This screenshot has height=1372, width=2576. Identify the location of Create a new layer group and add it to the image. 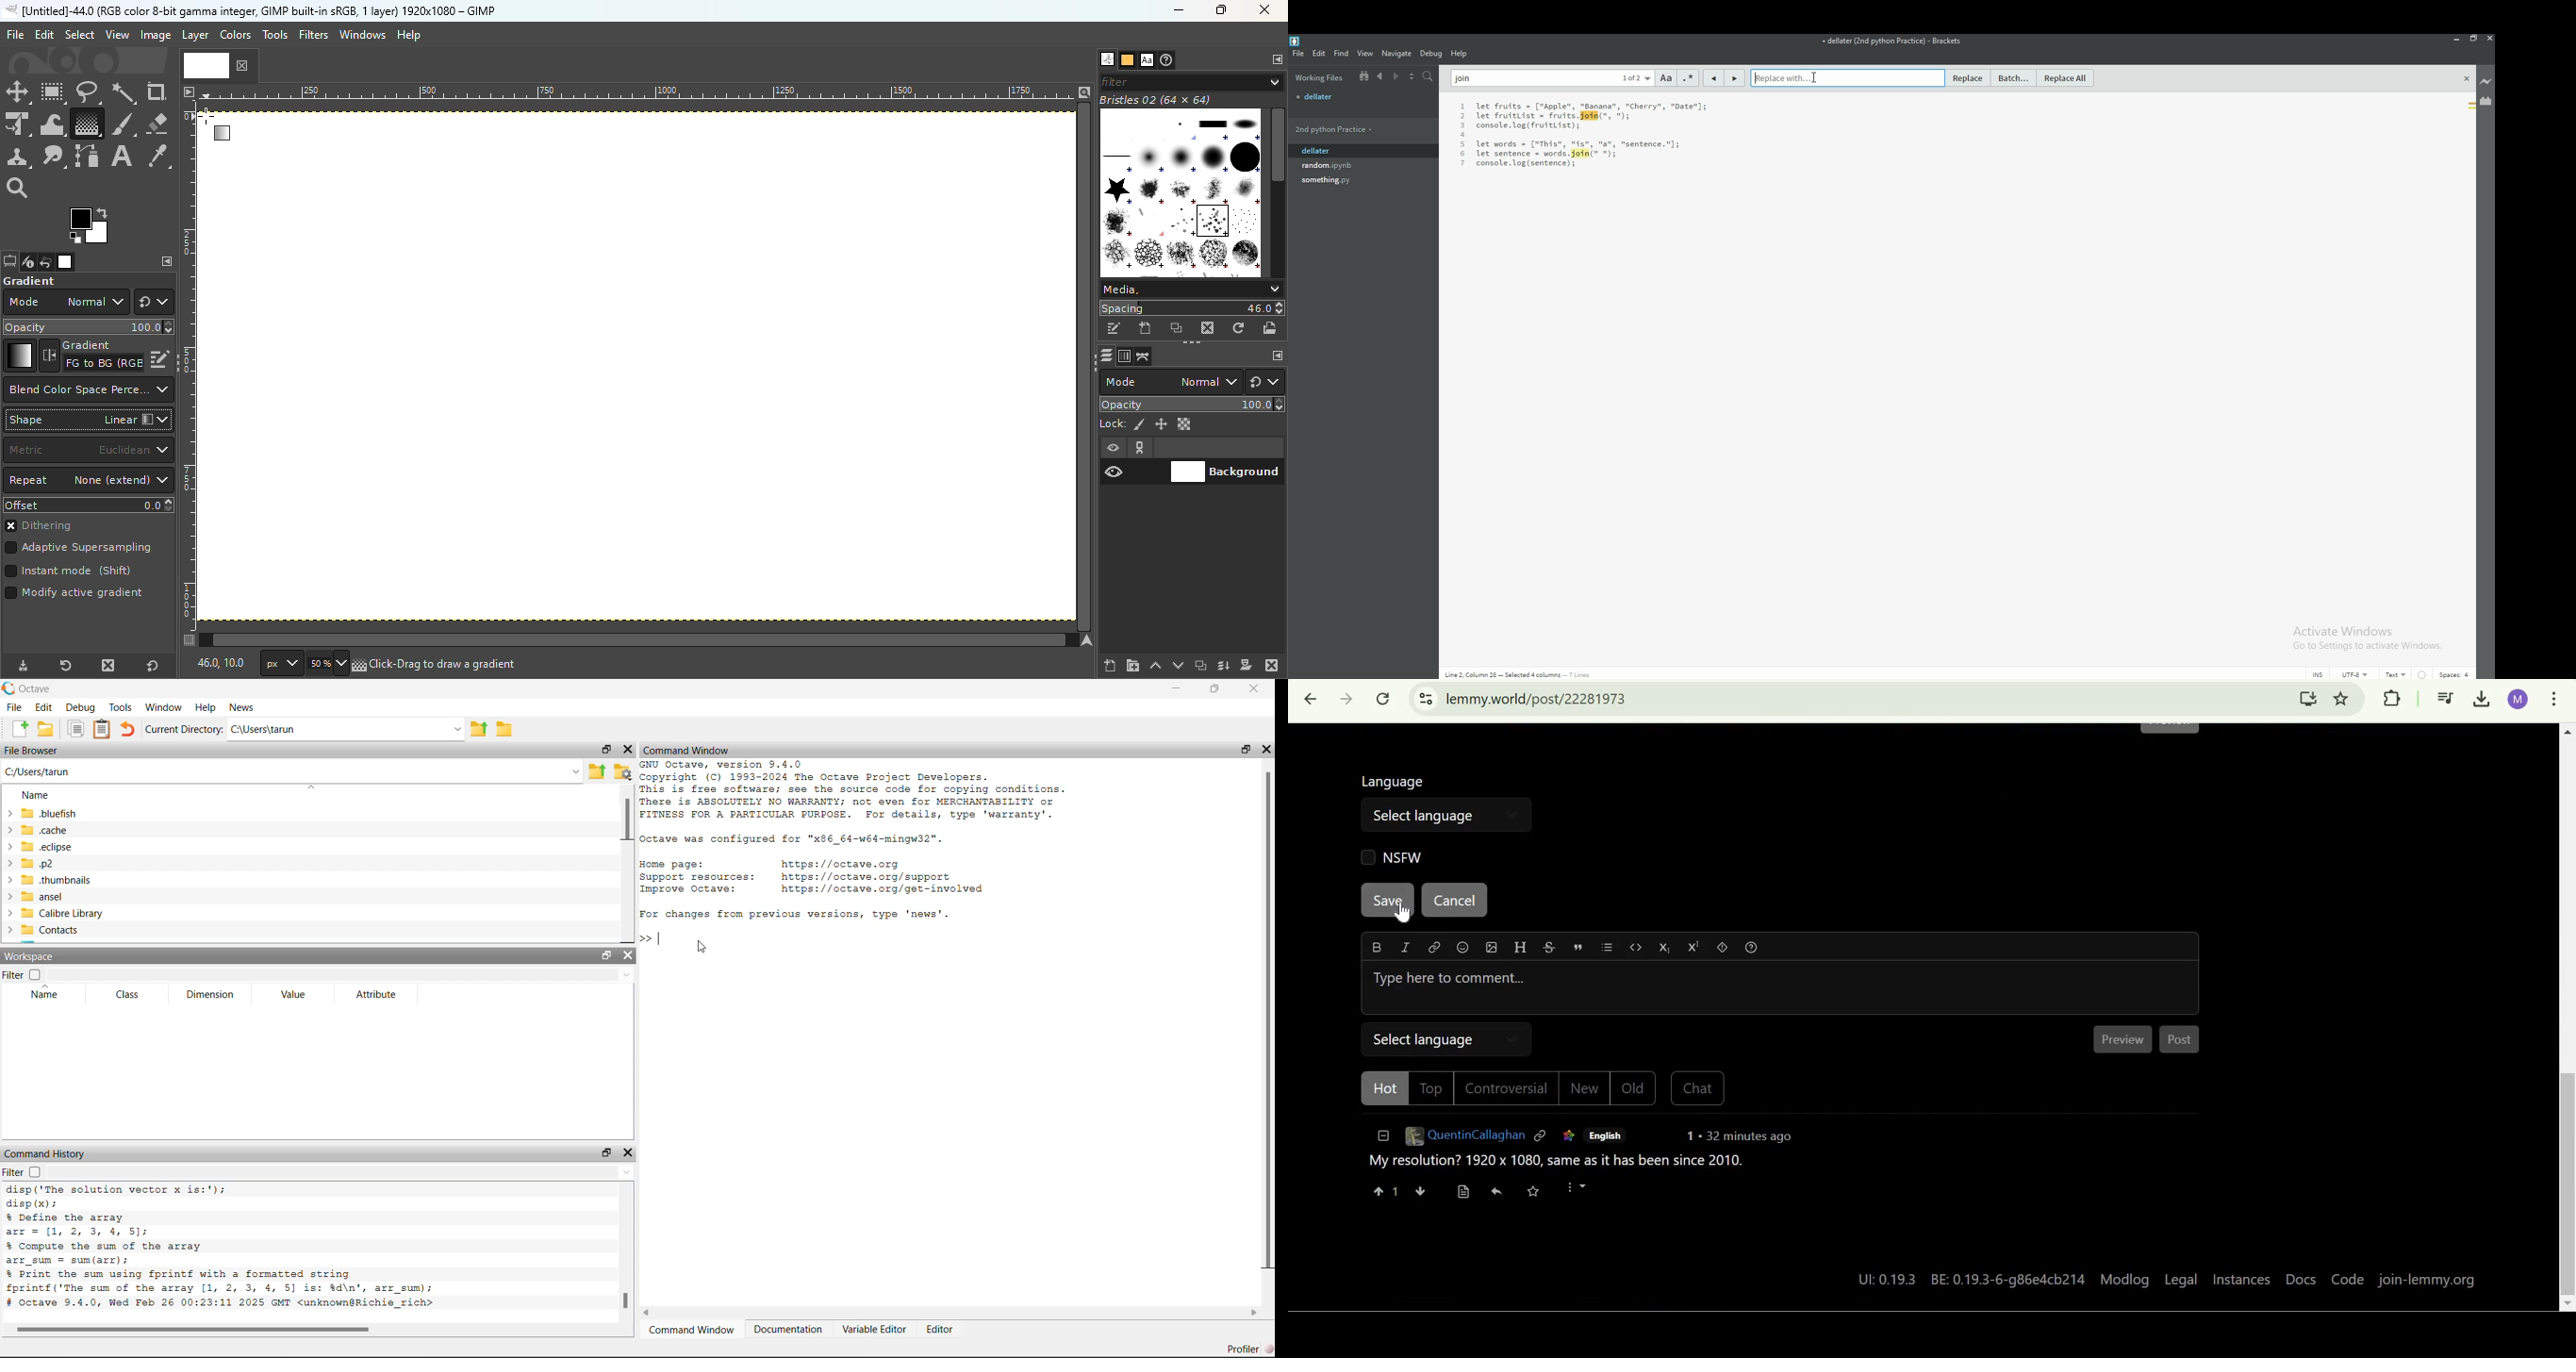
(1132, 666).